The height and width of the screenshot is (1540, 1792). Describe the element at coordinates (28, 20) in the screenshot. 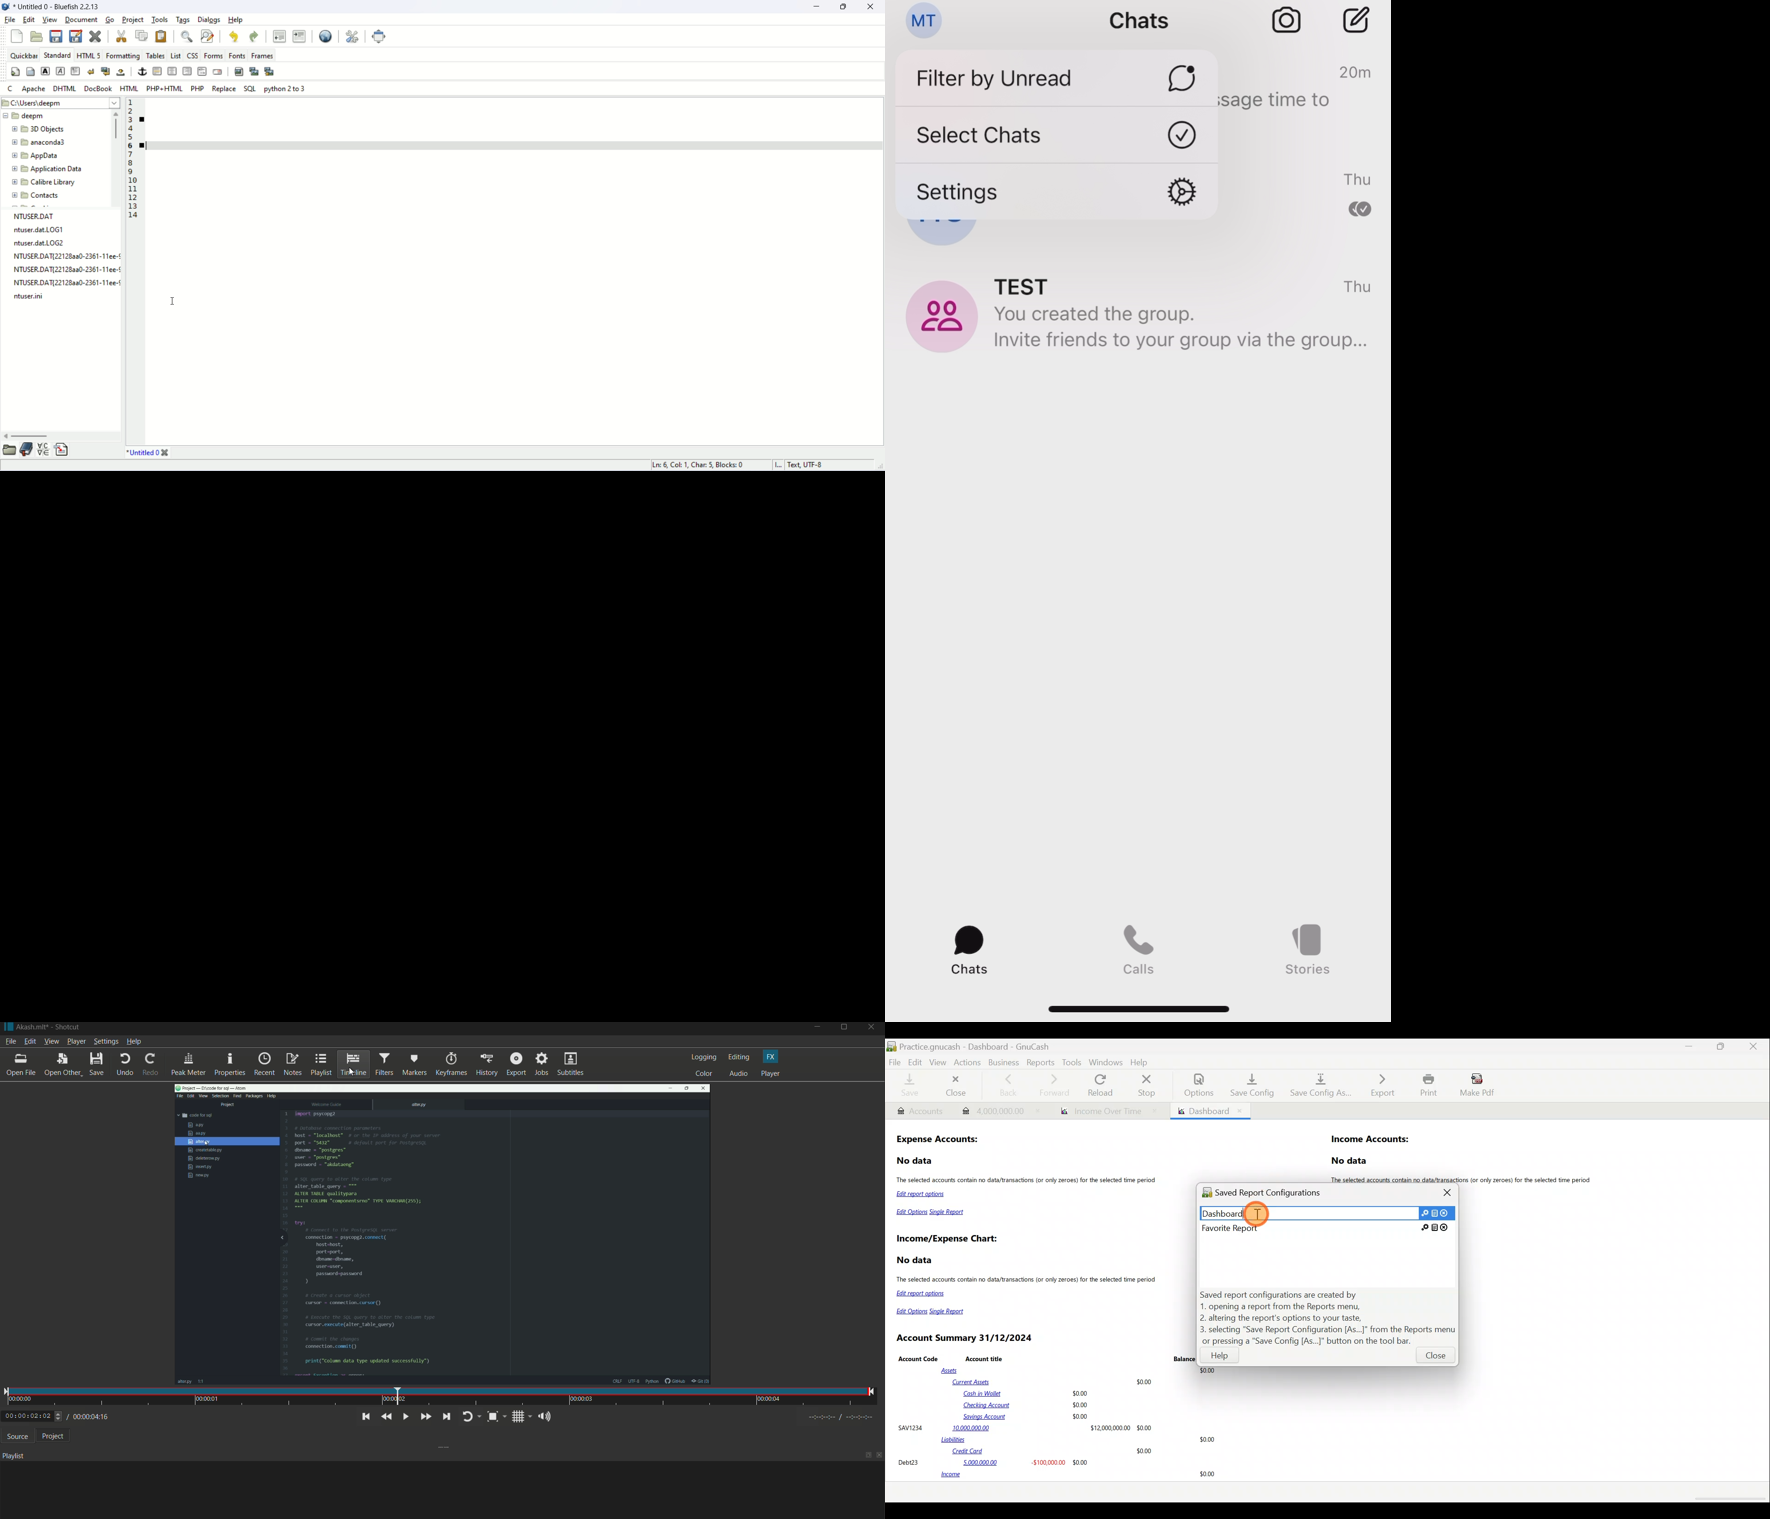

I see `edit` at that location.